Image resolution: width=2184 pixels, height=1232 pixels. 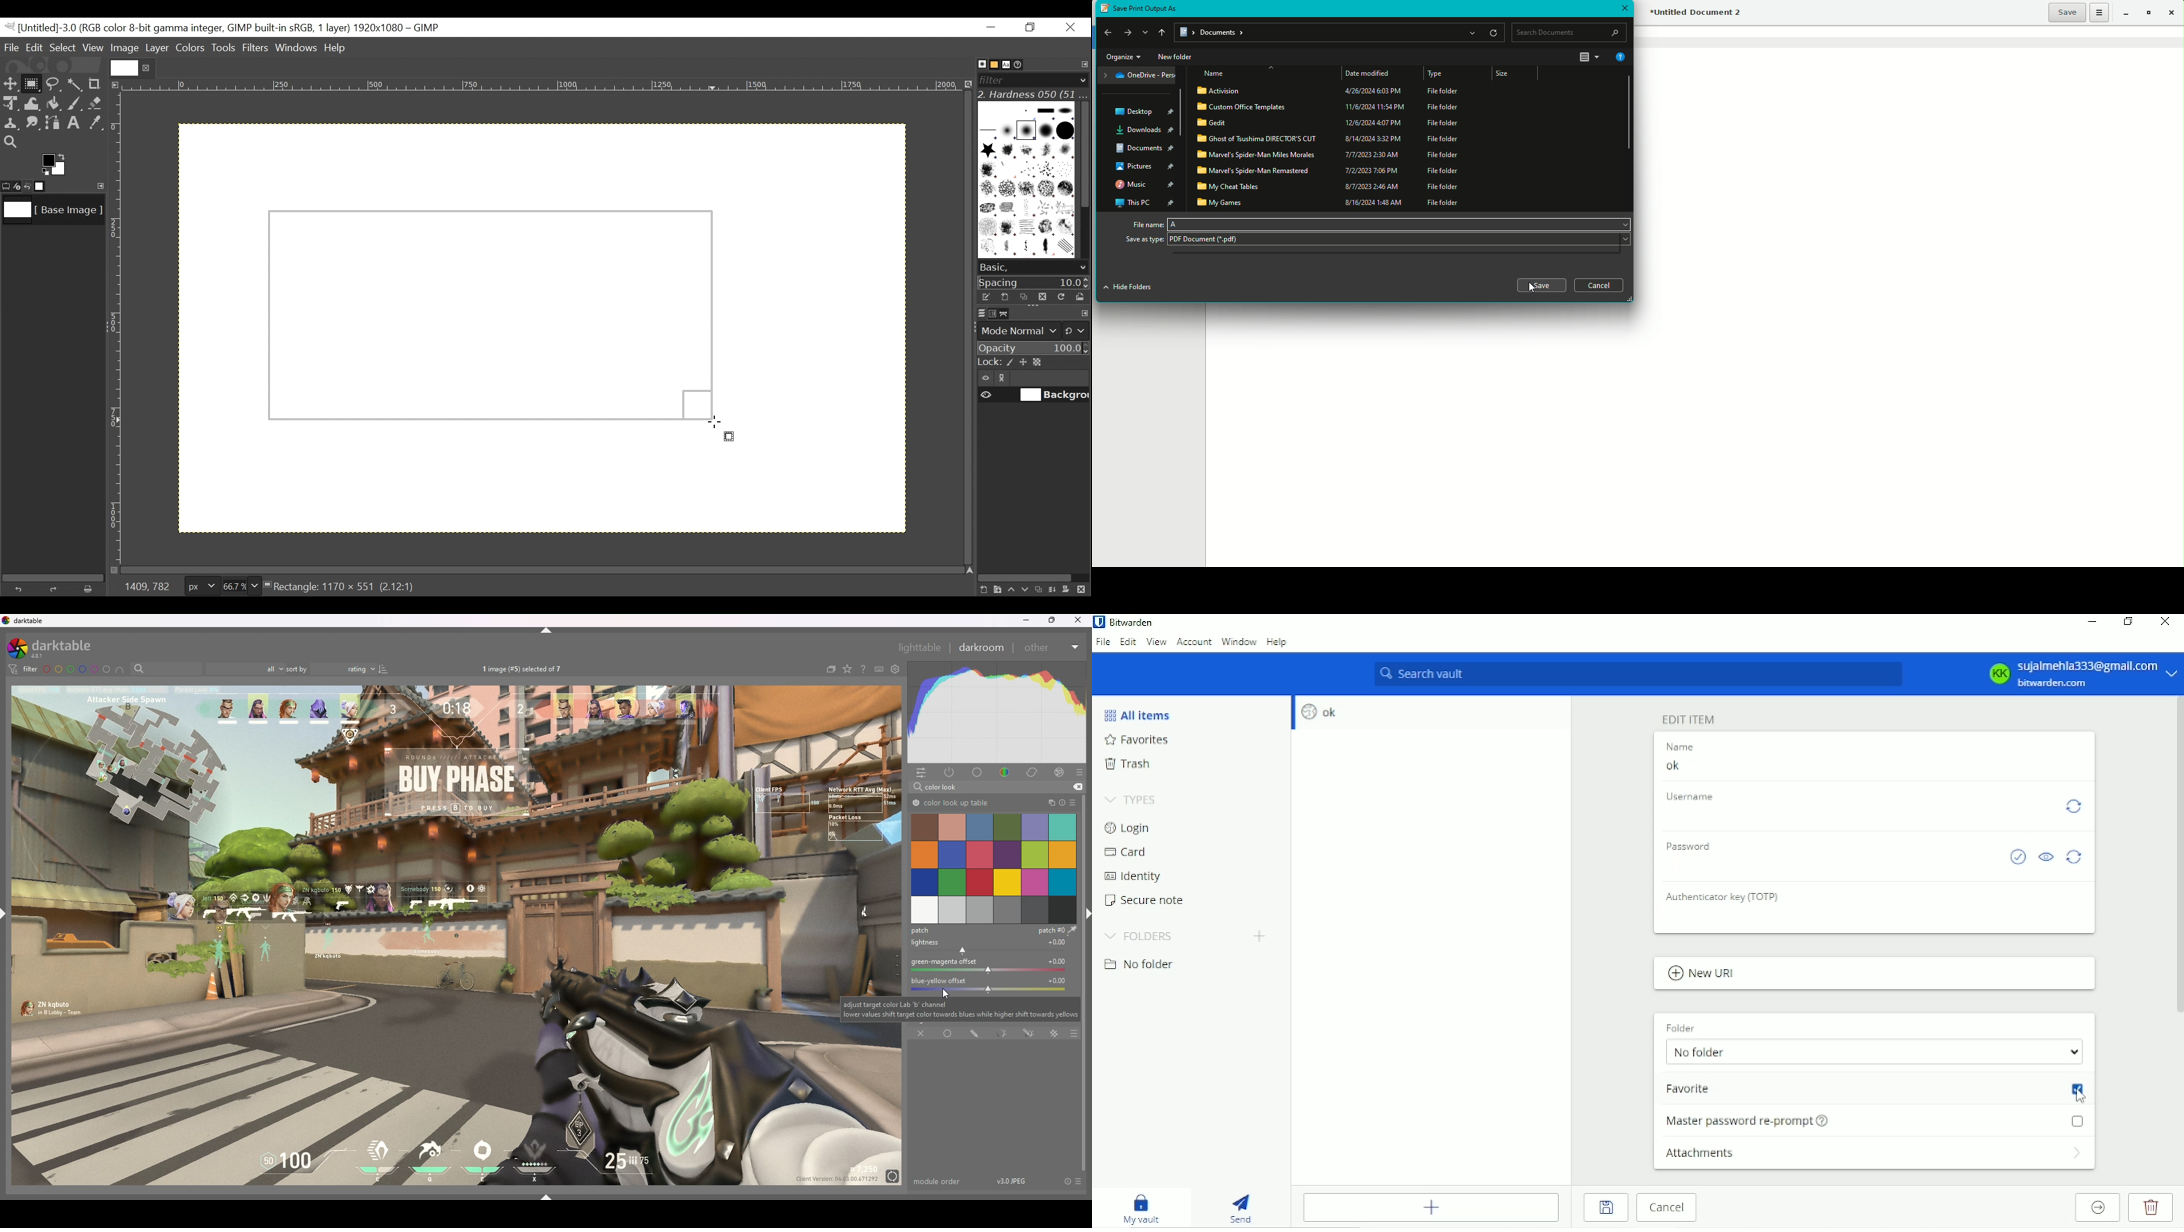 What do you see at coordinates (2129, 621) in the screenshot?
I see `Restore down` at bounding box center [2129, 621].